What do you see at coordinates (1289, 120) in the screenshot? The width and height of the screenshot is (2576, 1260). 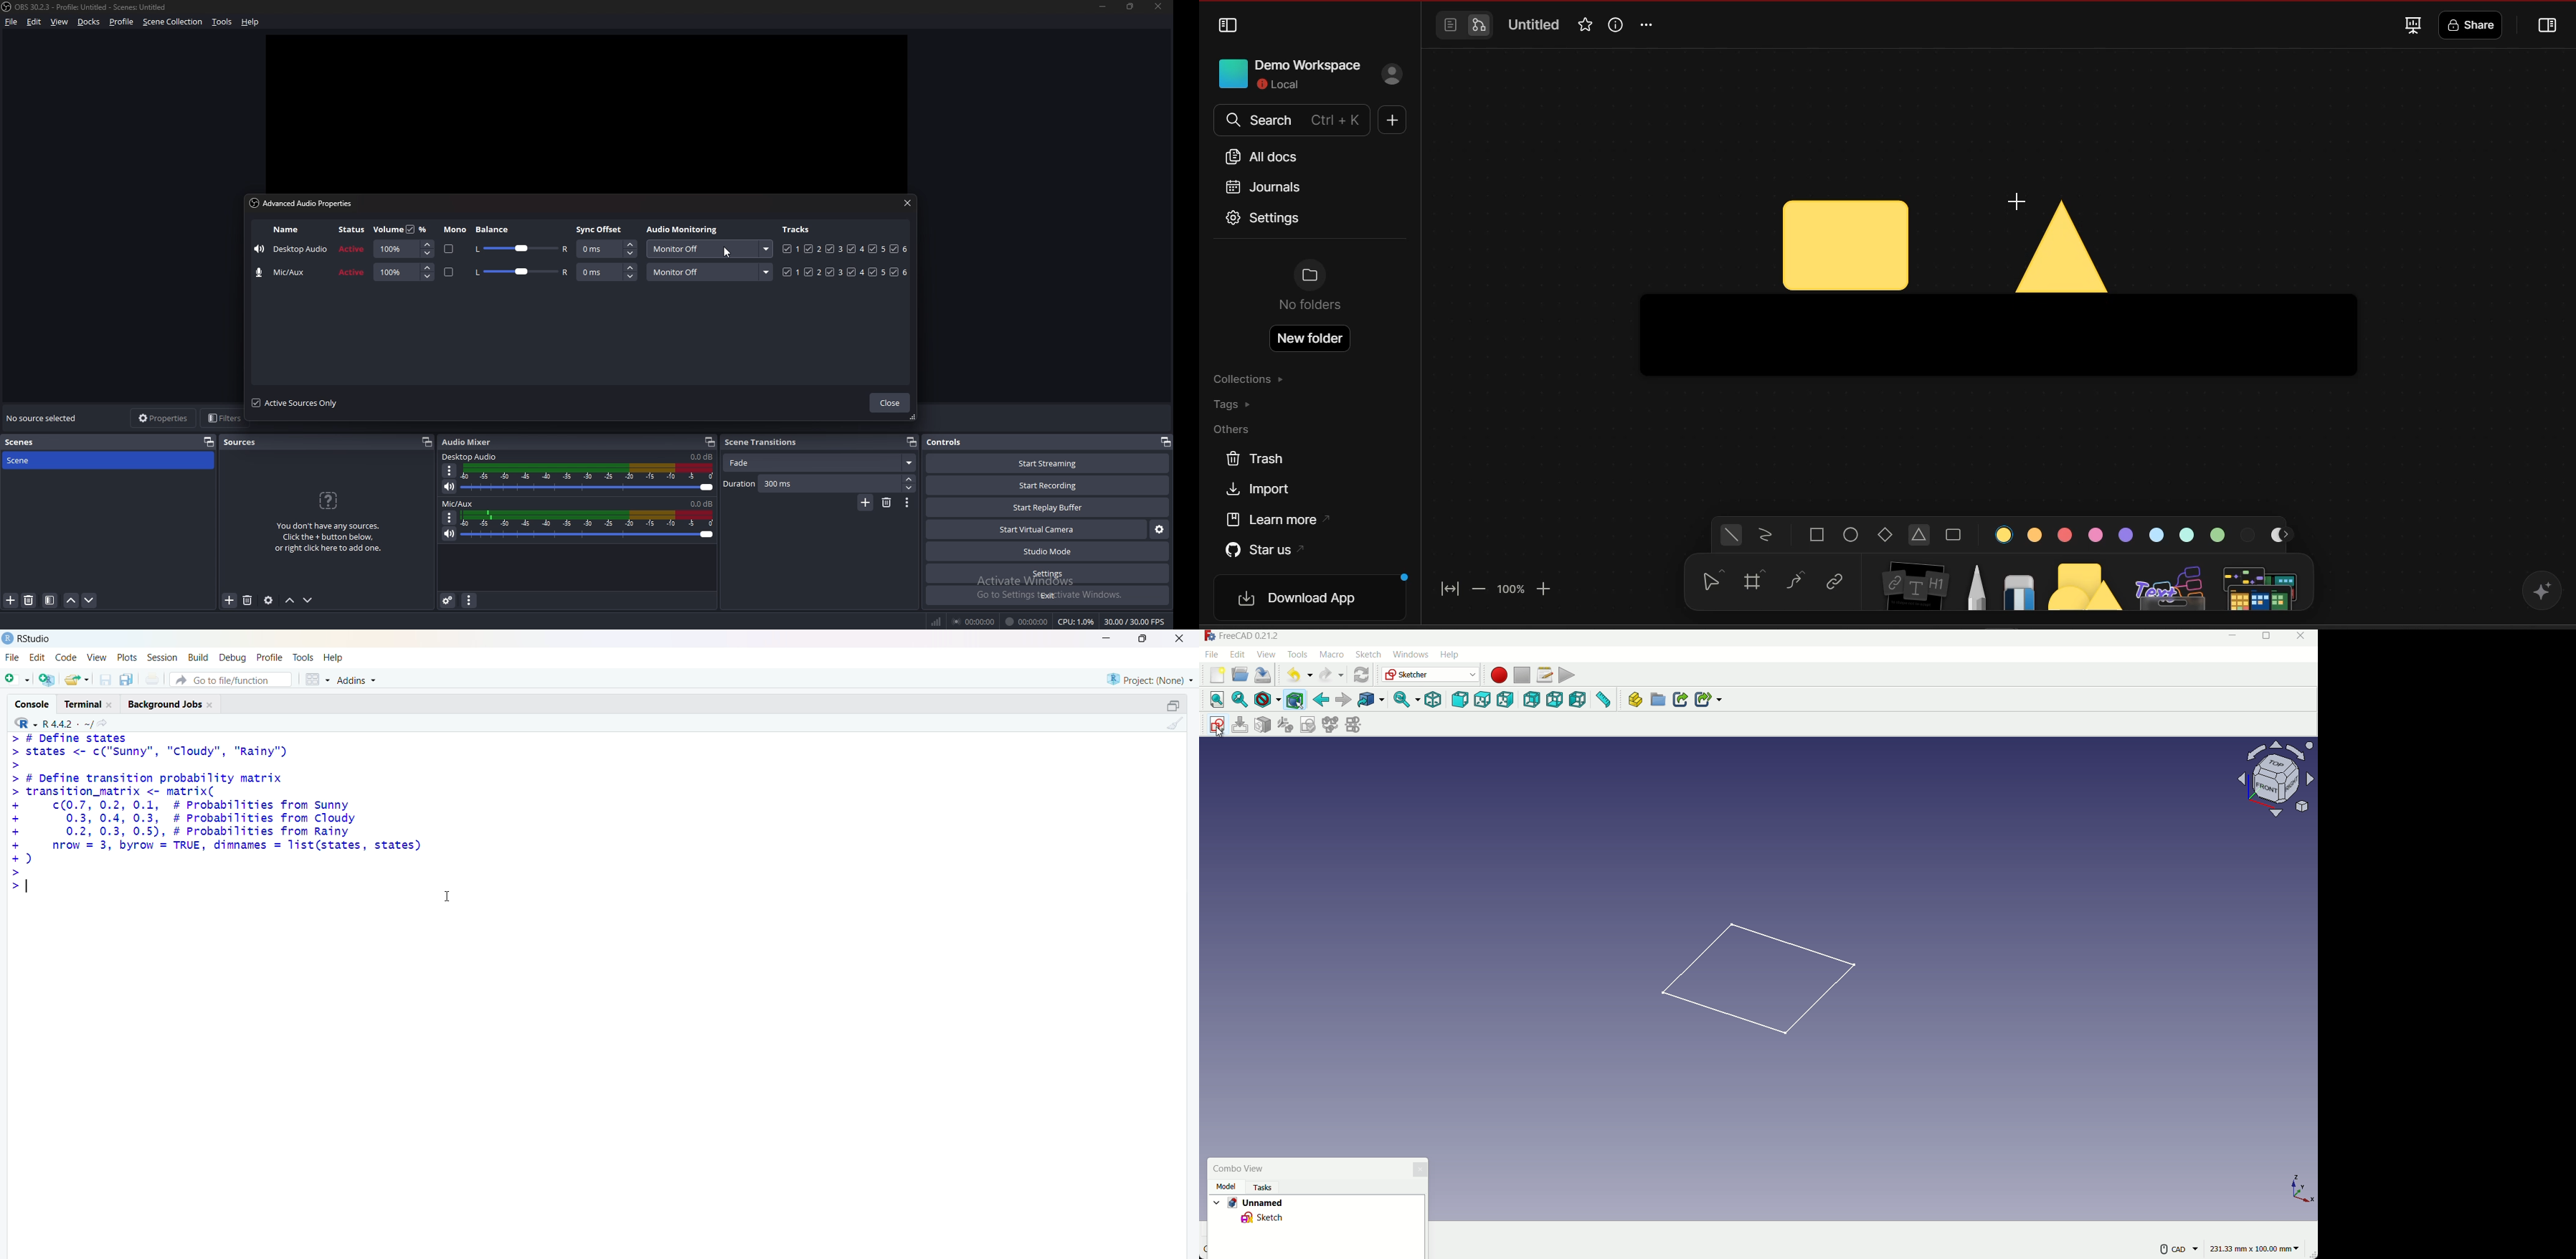 I see `search` at bounding box center [1289, 120].